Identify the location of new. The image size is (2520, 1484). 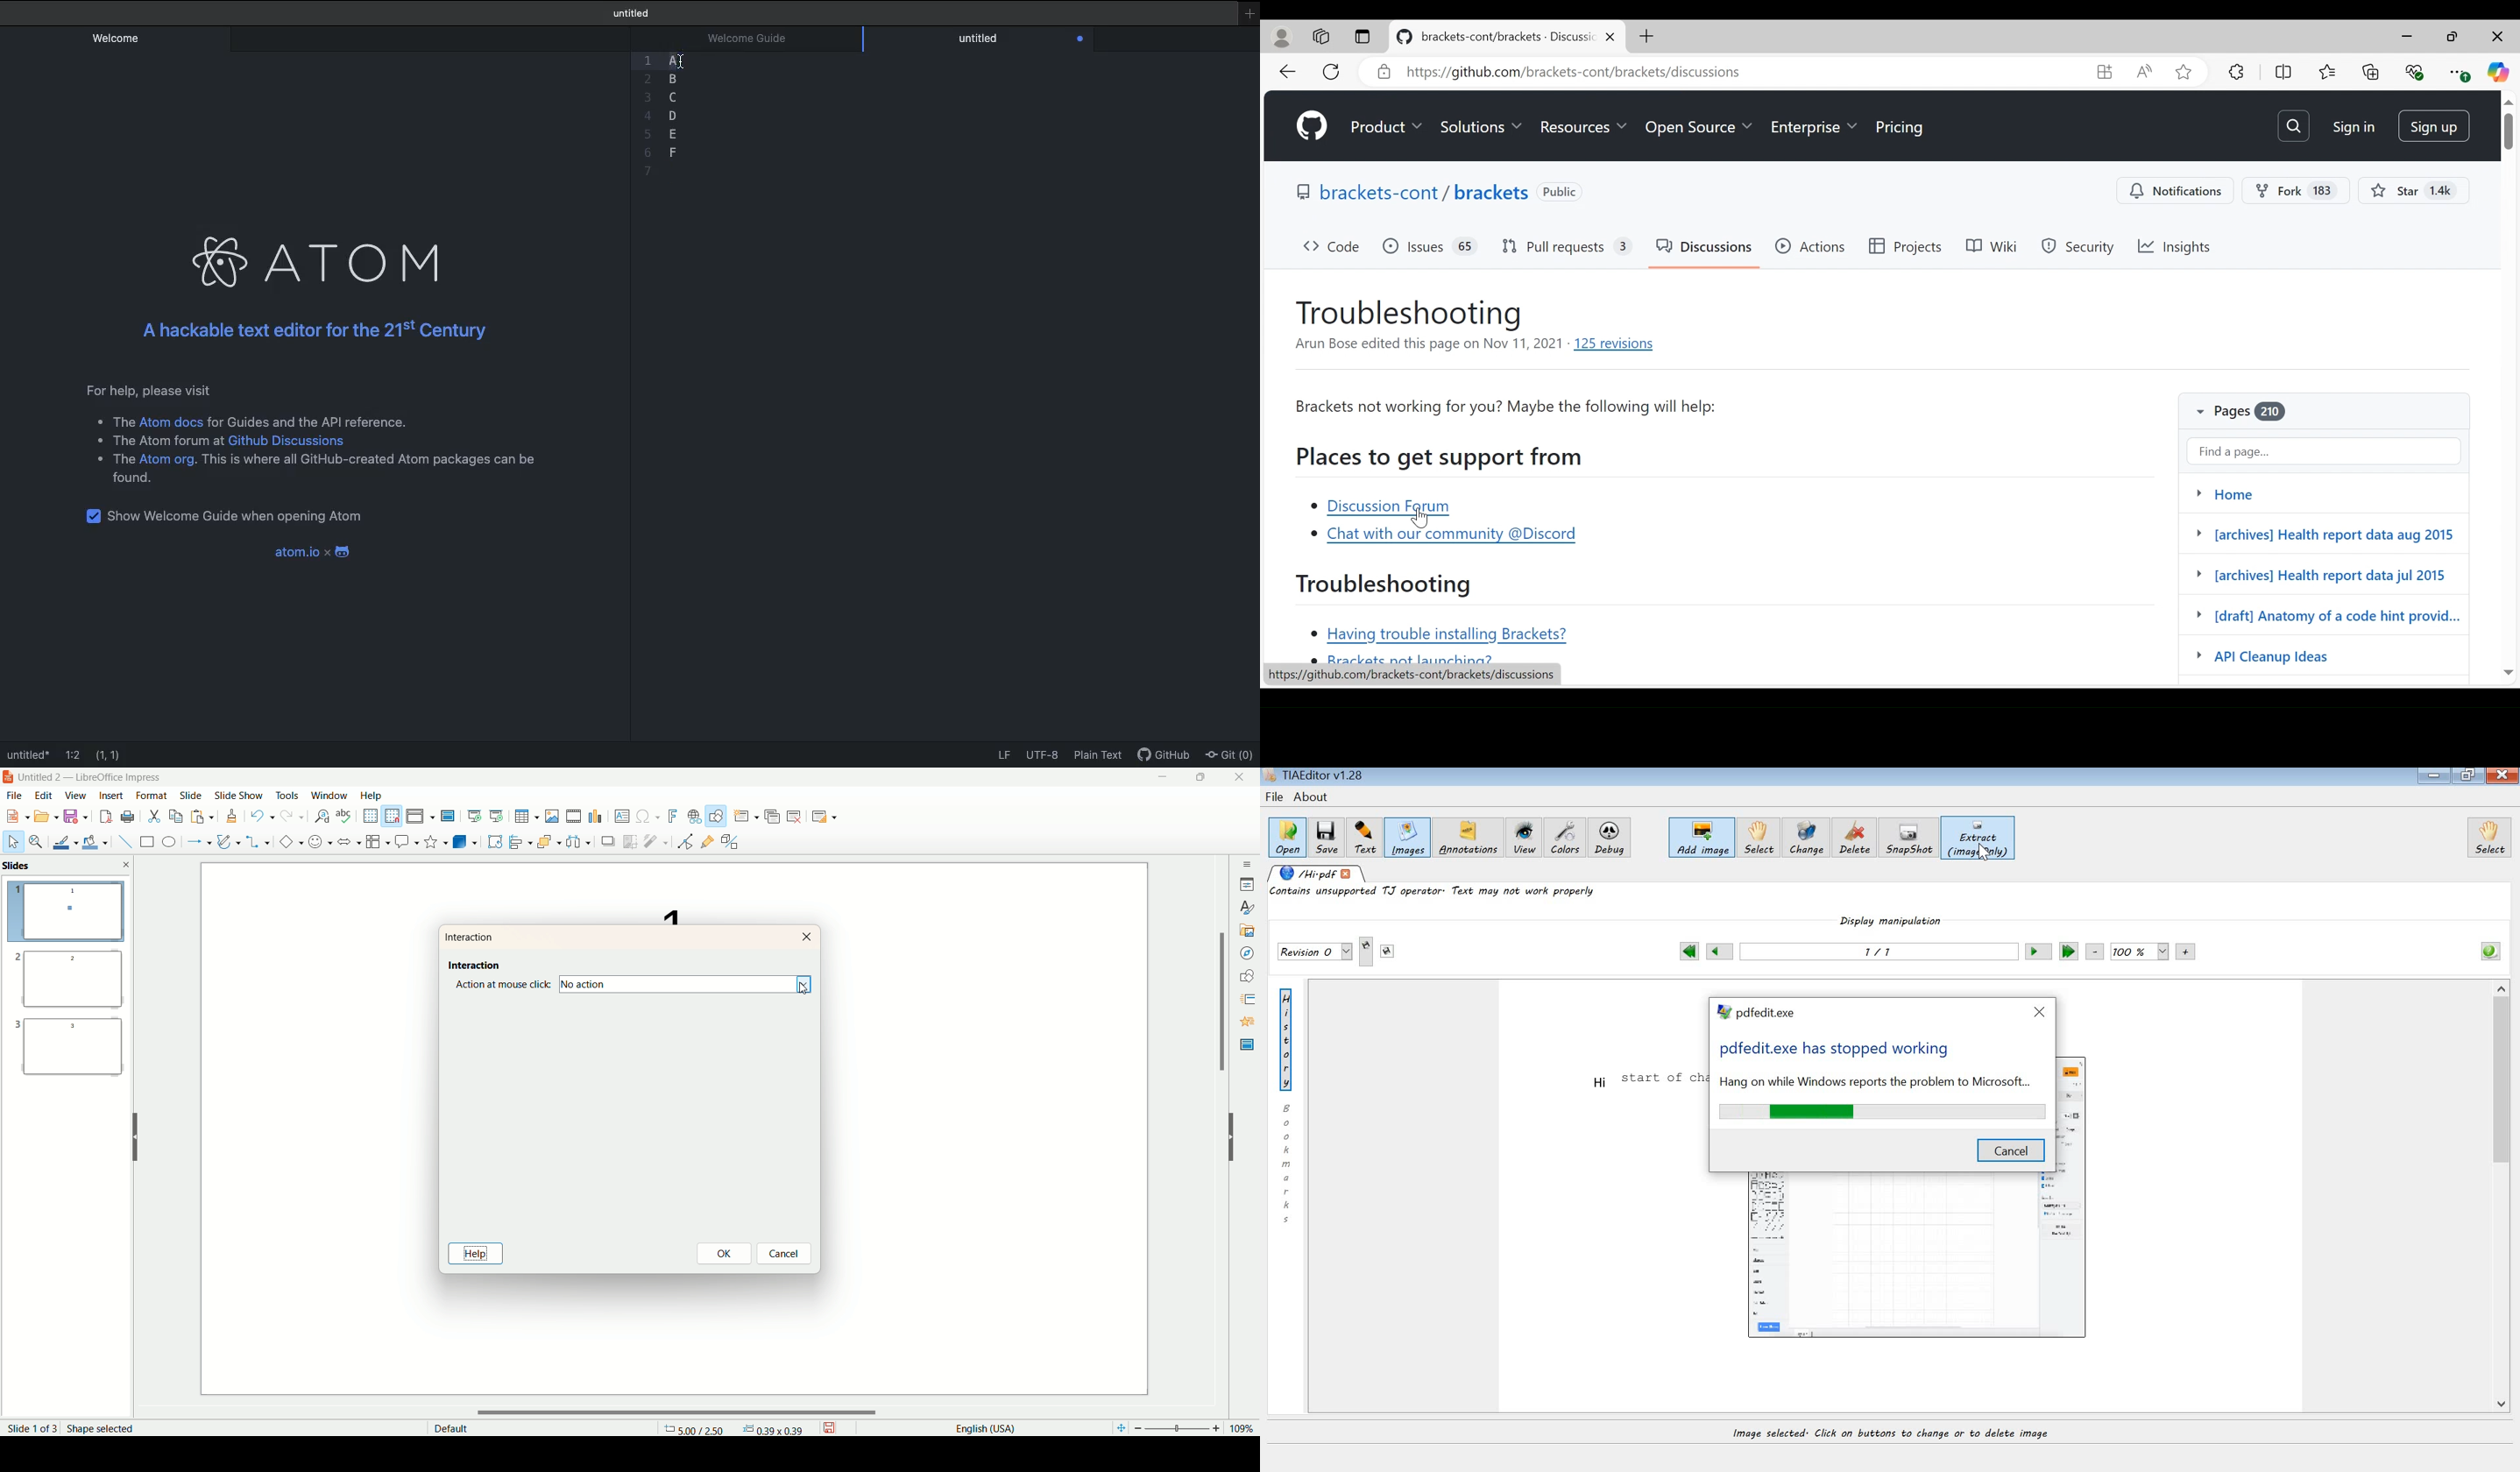
(18, 815).